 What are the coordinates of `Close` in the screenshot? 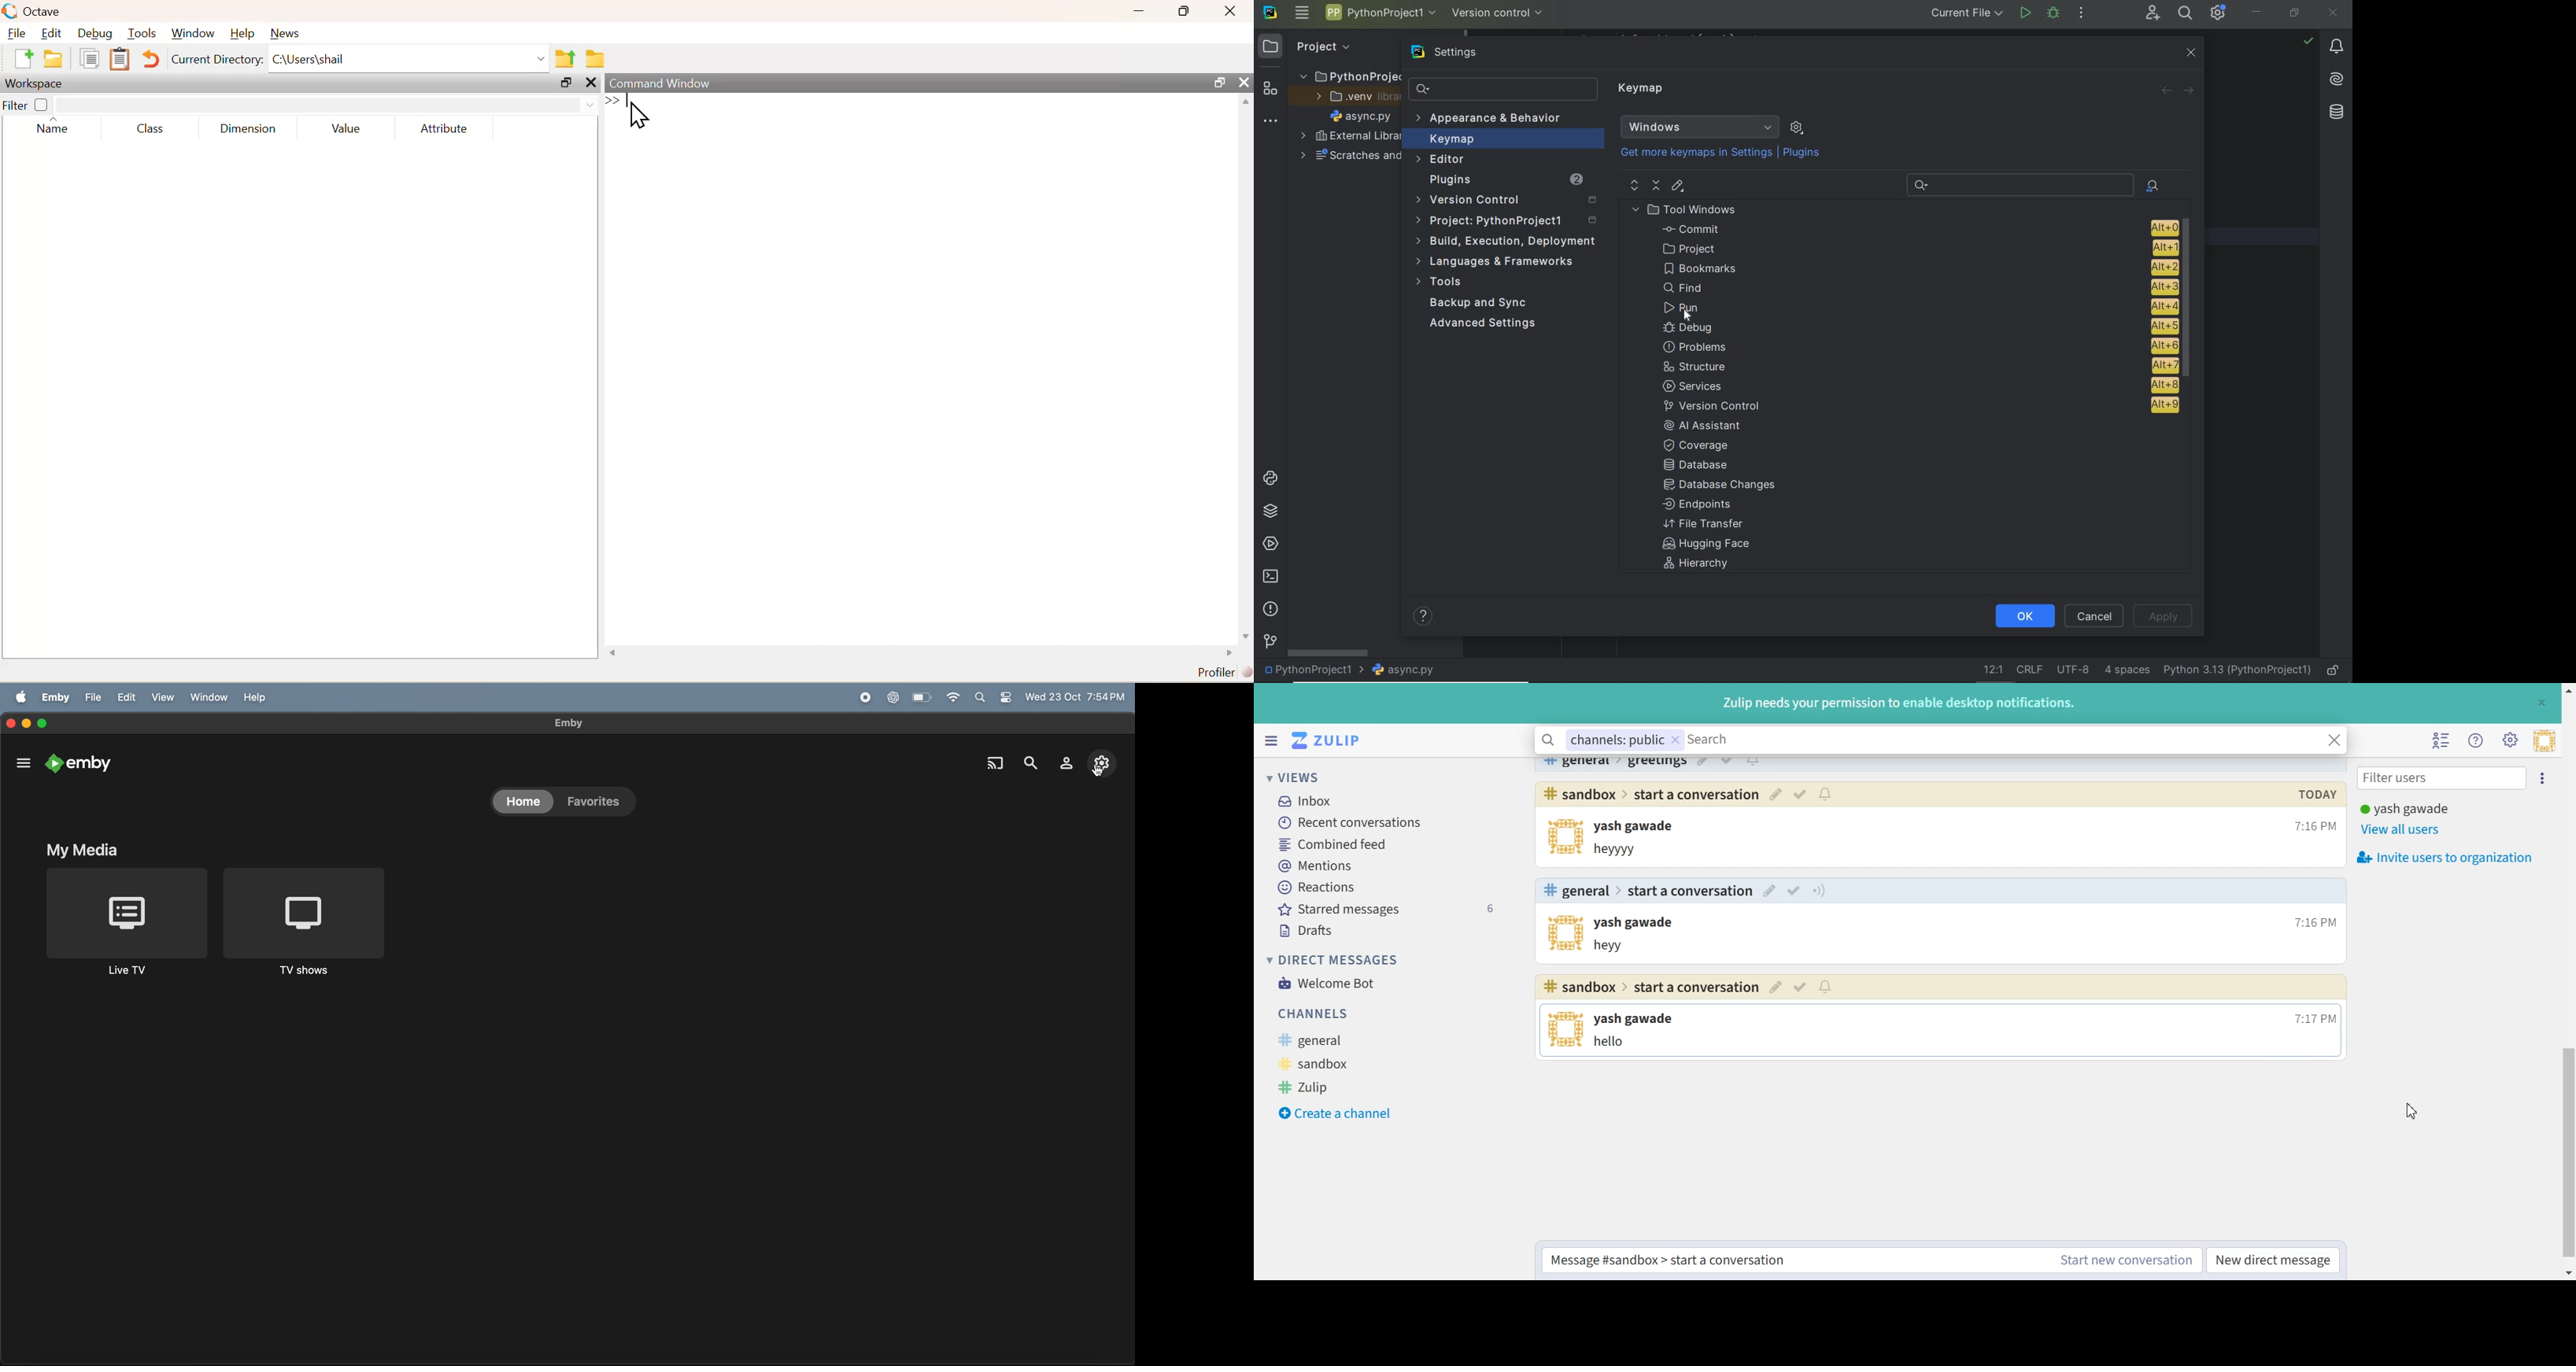 It's located at (591, 86).